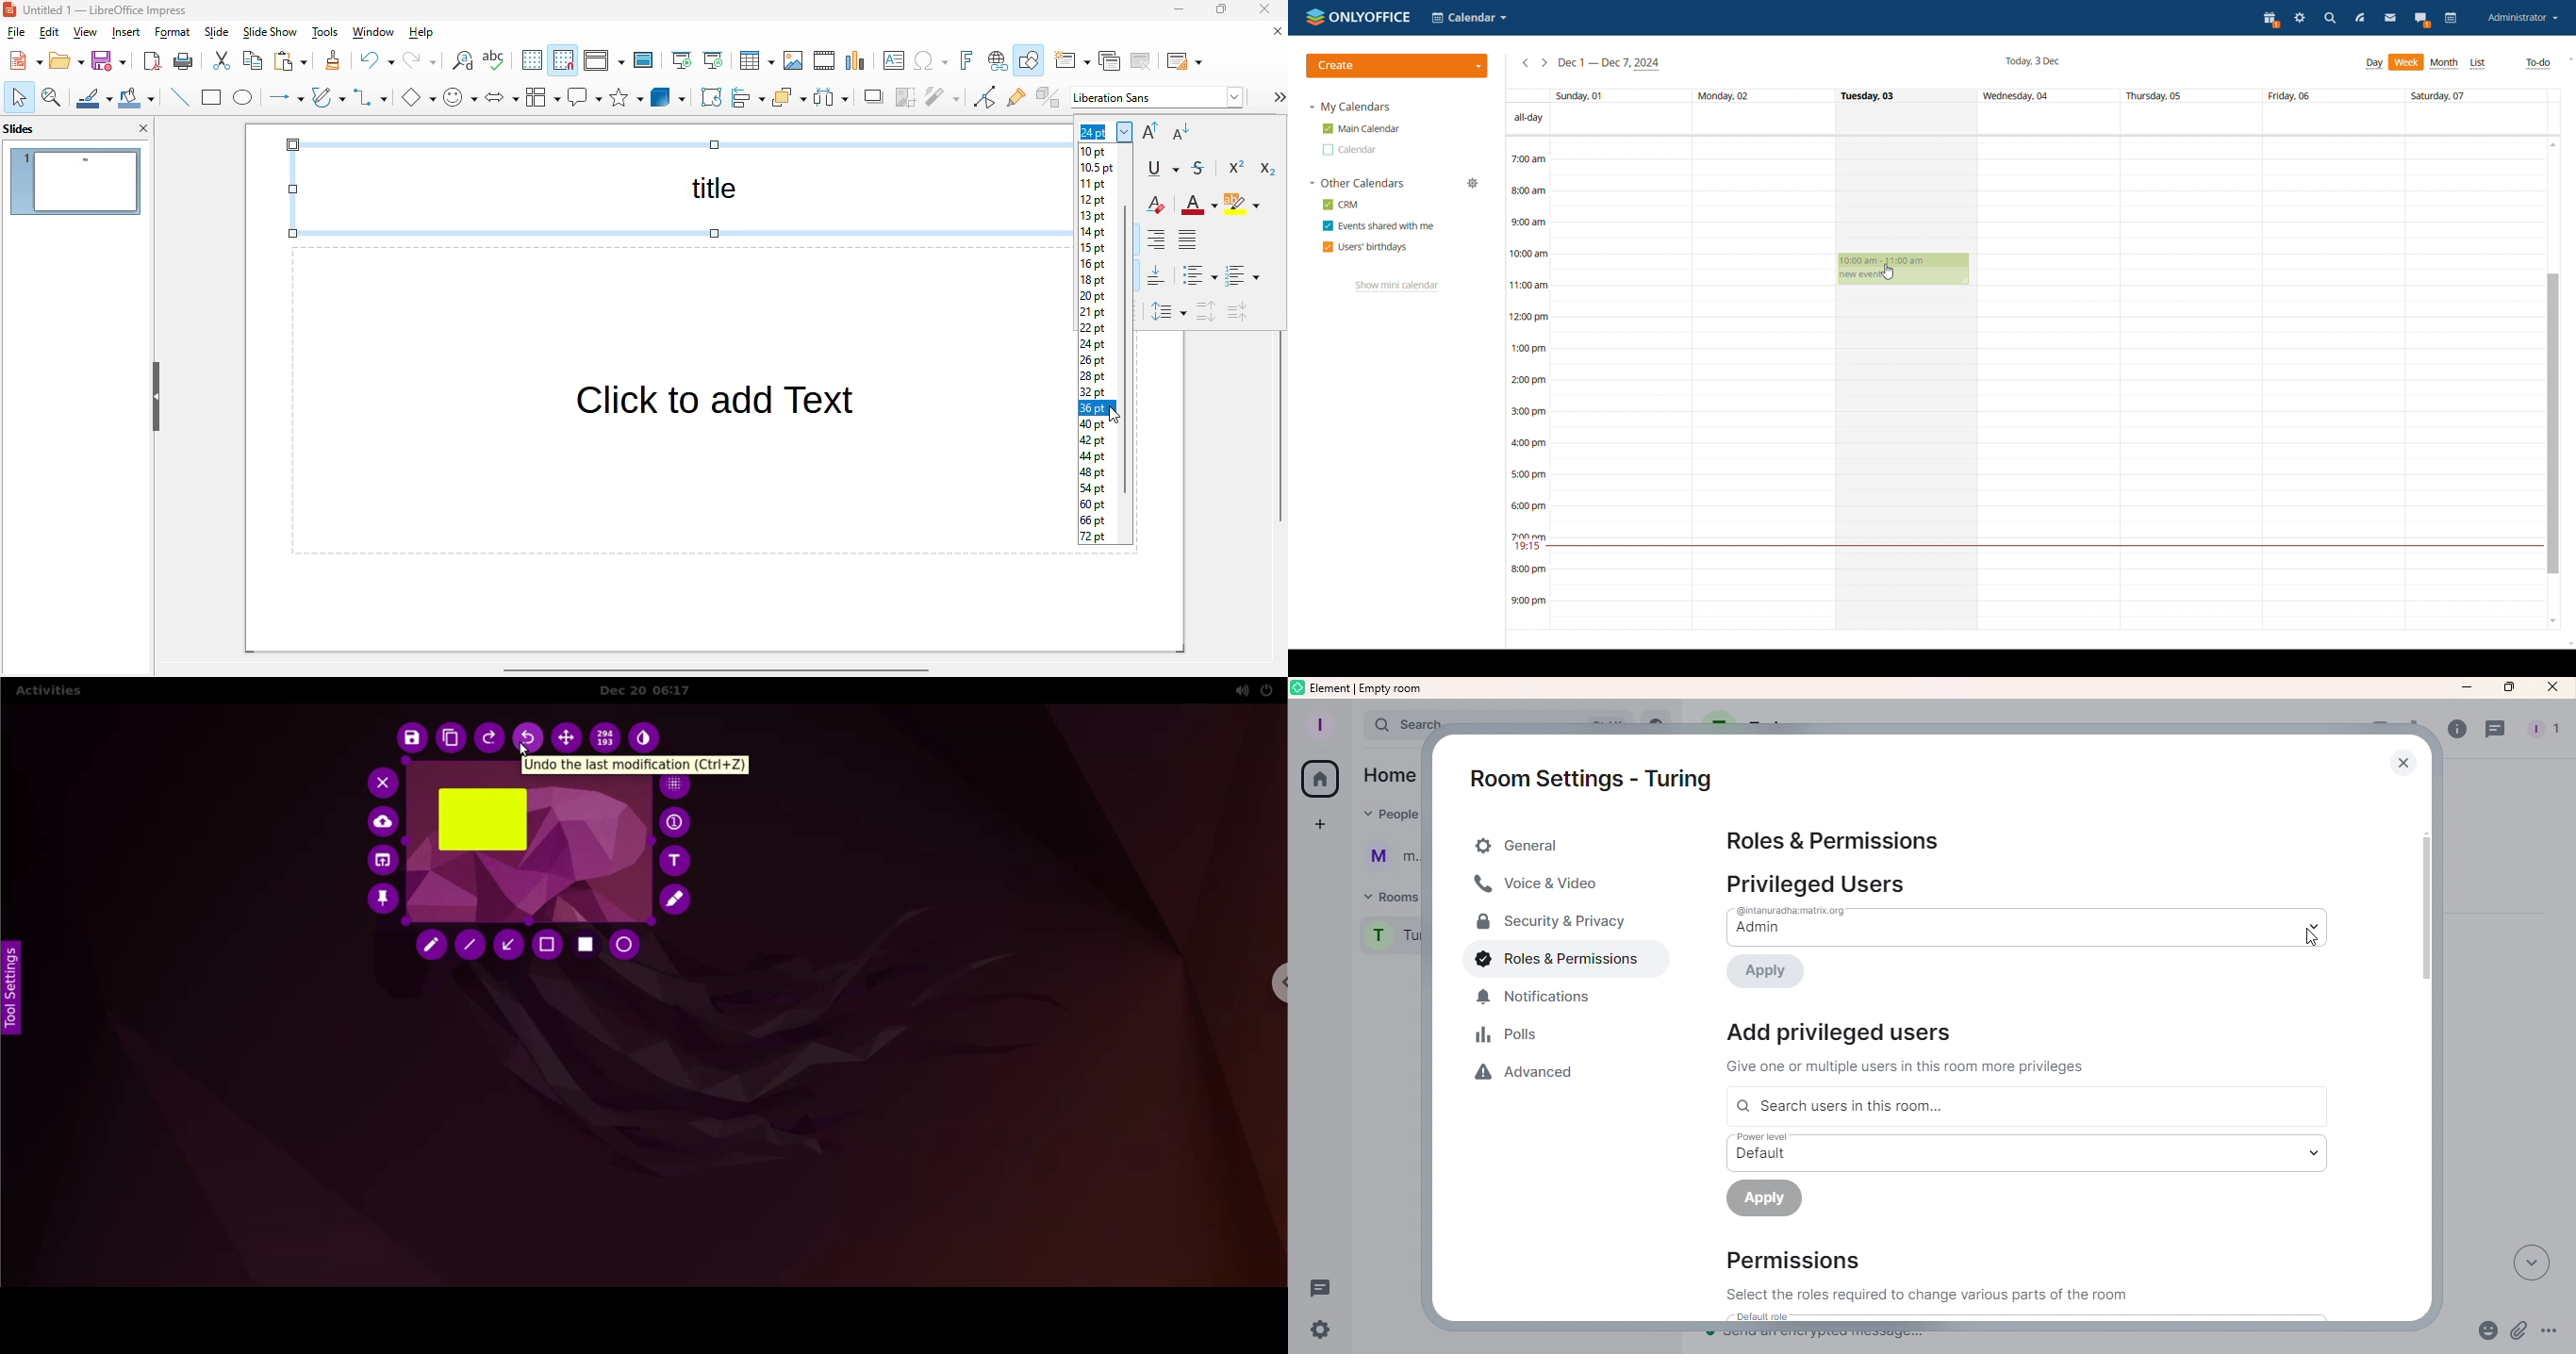  I want to click on font color, so click(1200, 205).